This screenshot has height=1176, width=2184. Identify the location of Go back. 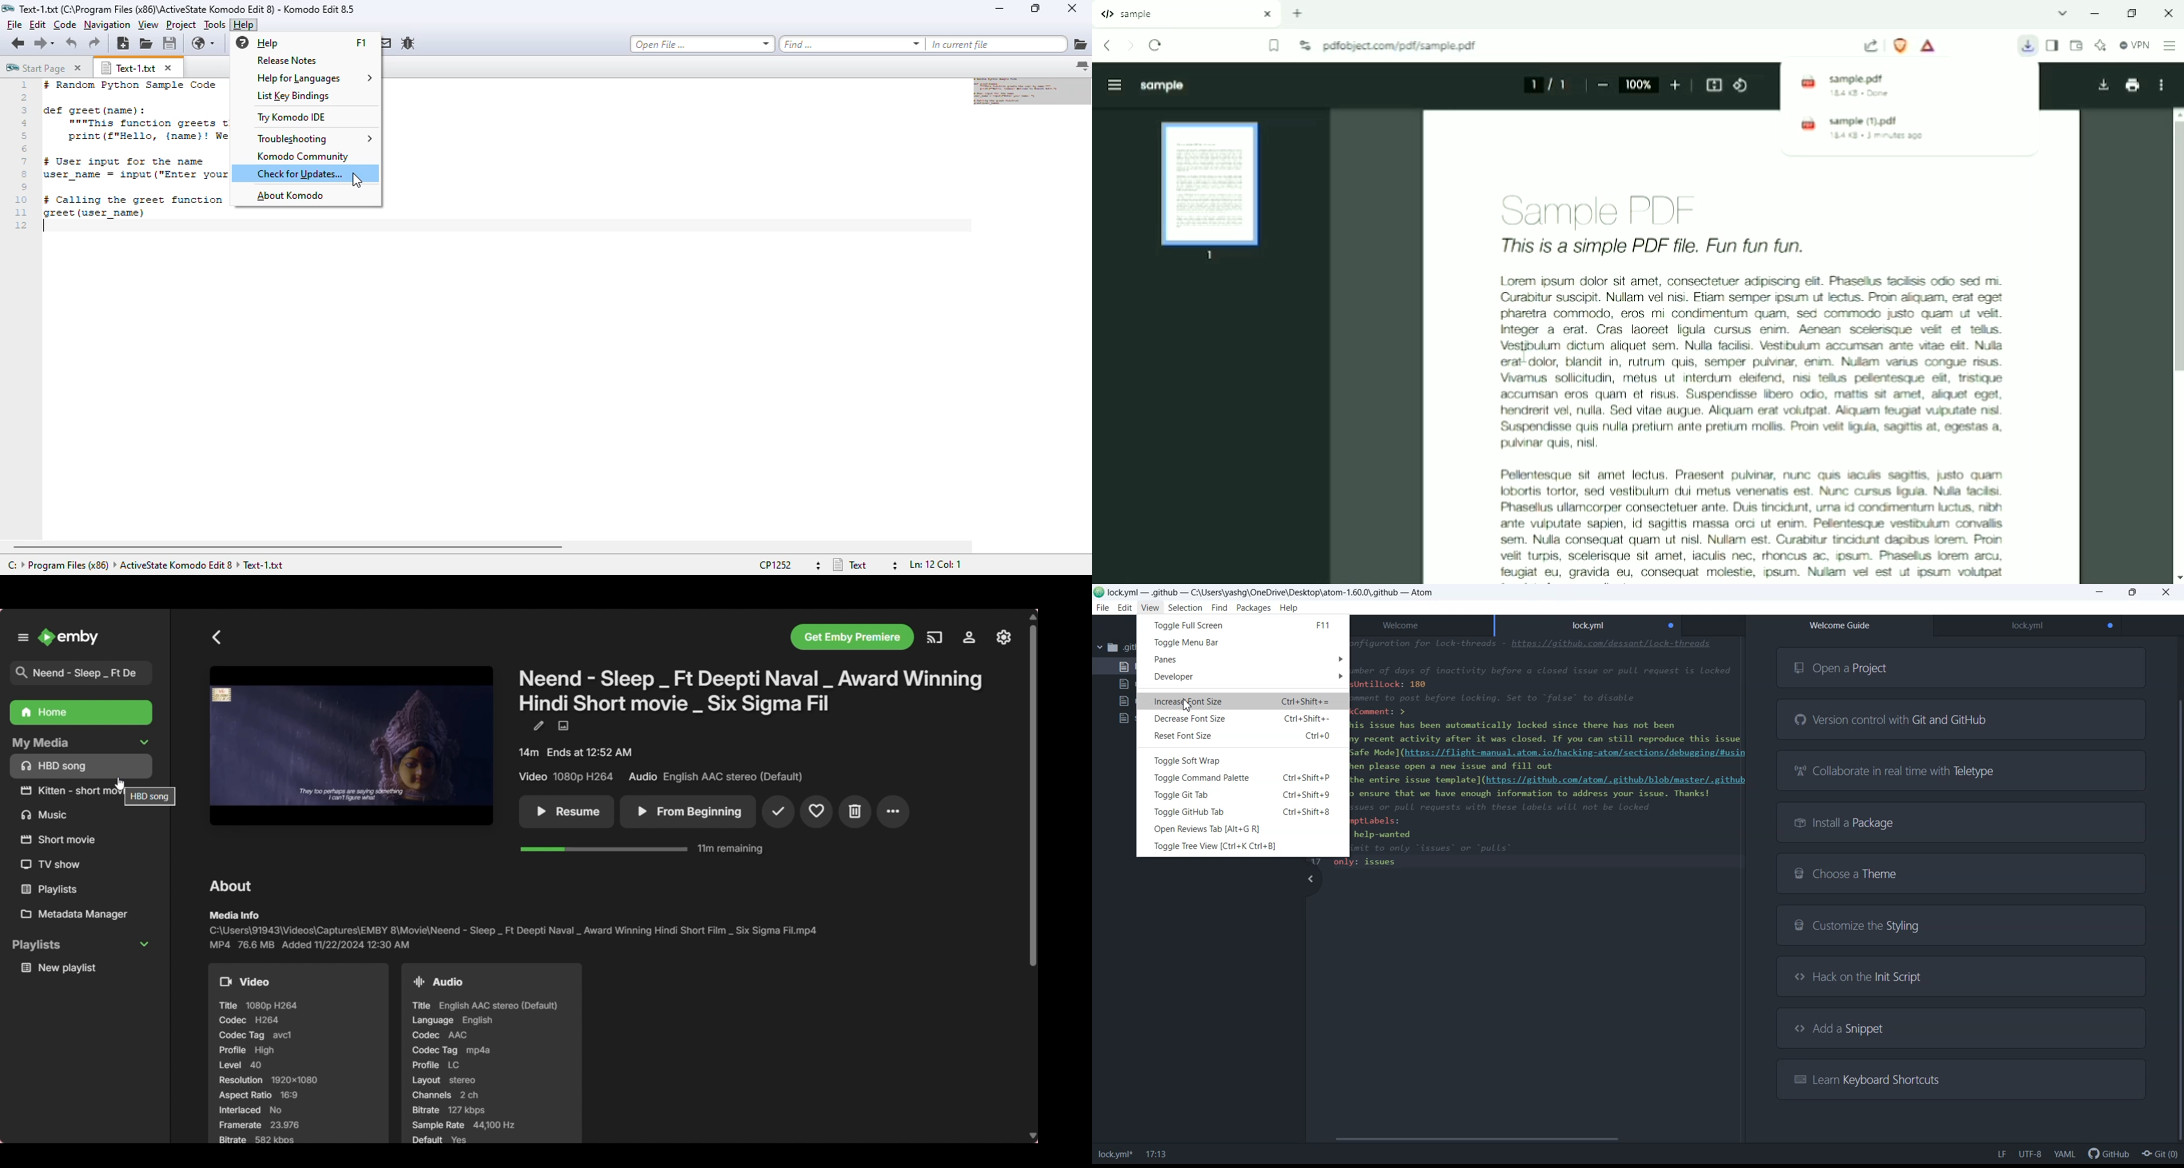
(217, 637).